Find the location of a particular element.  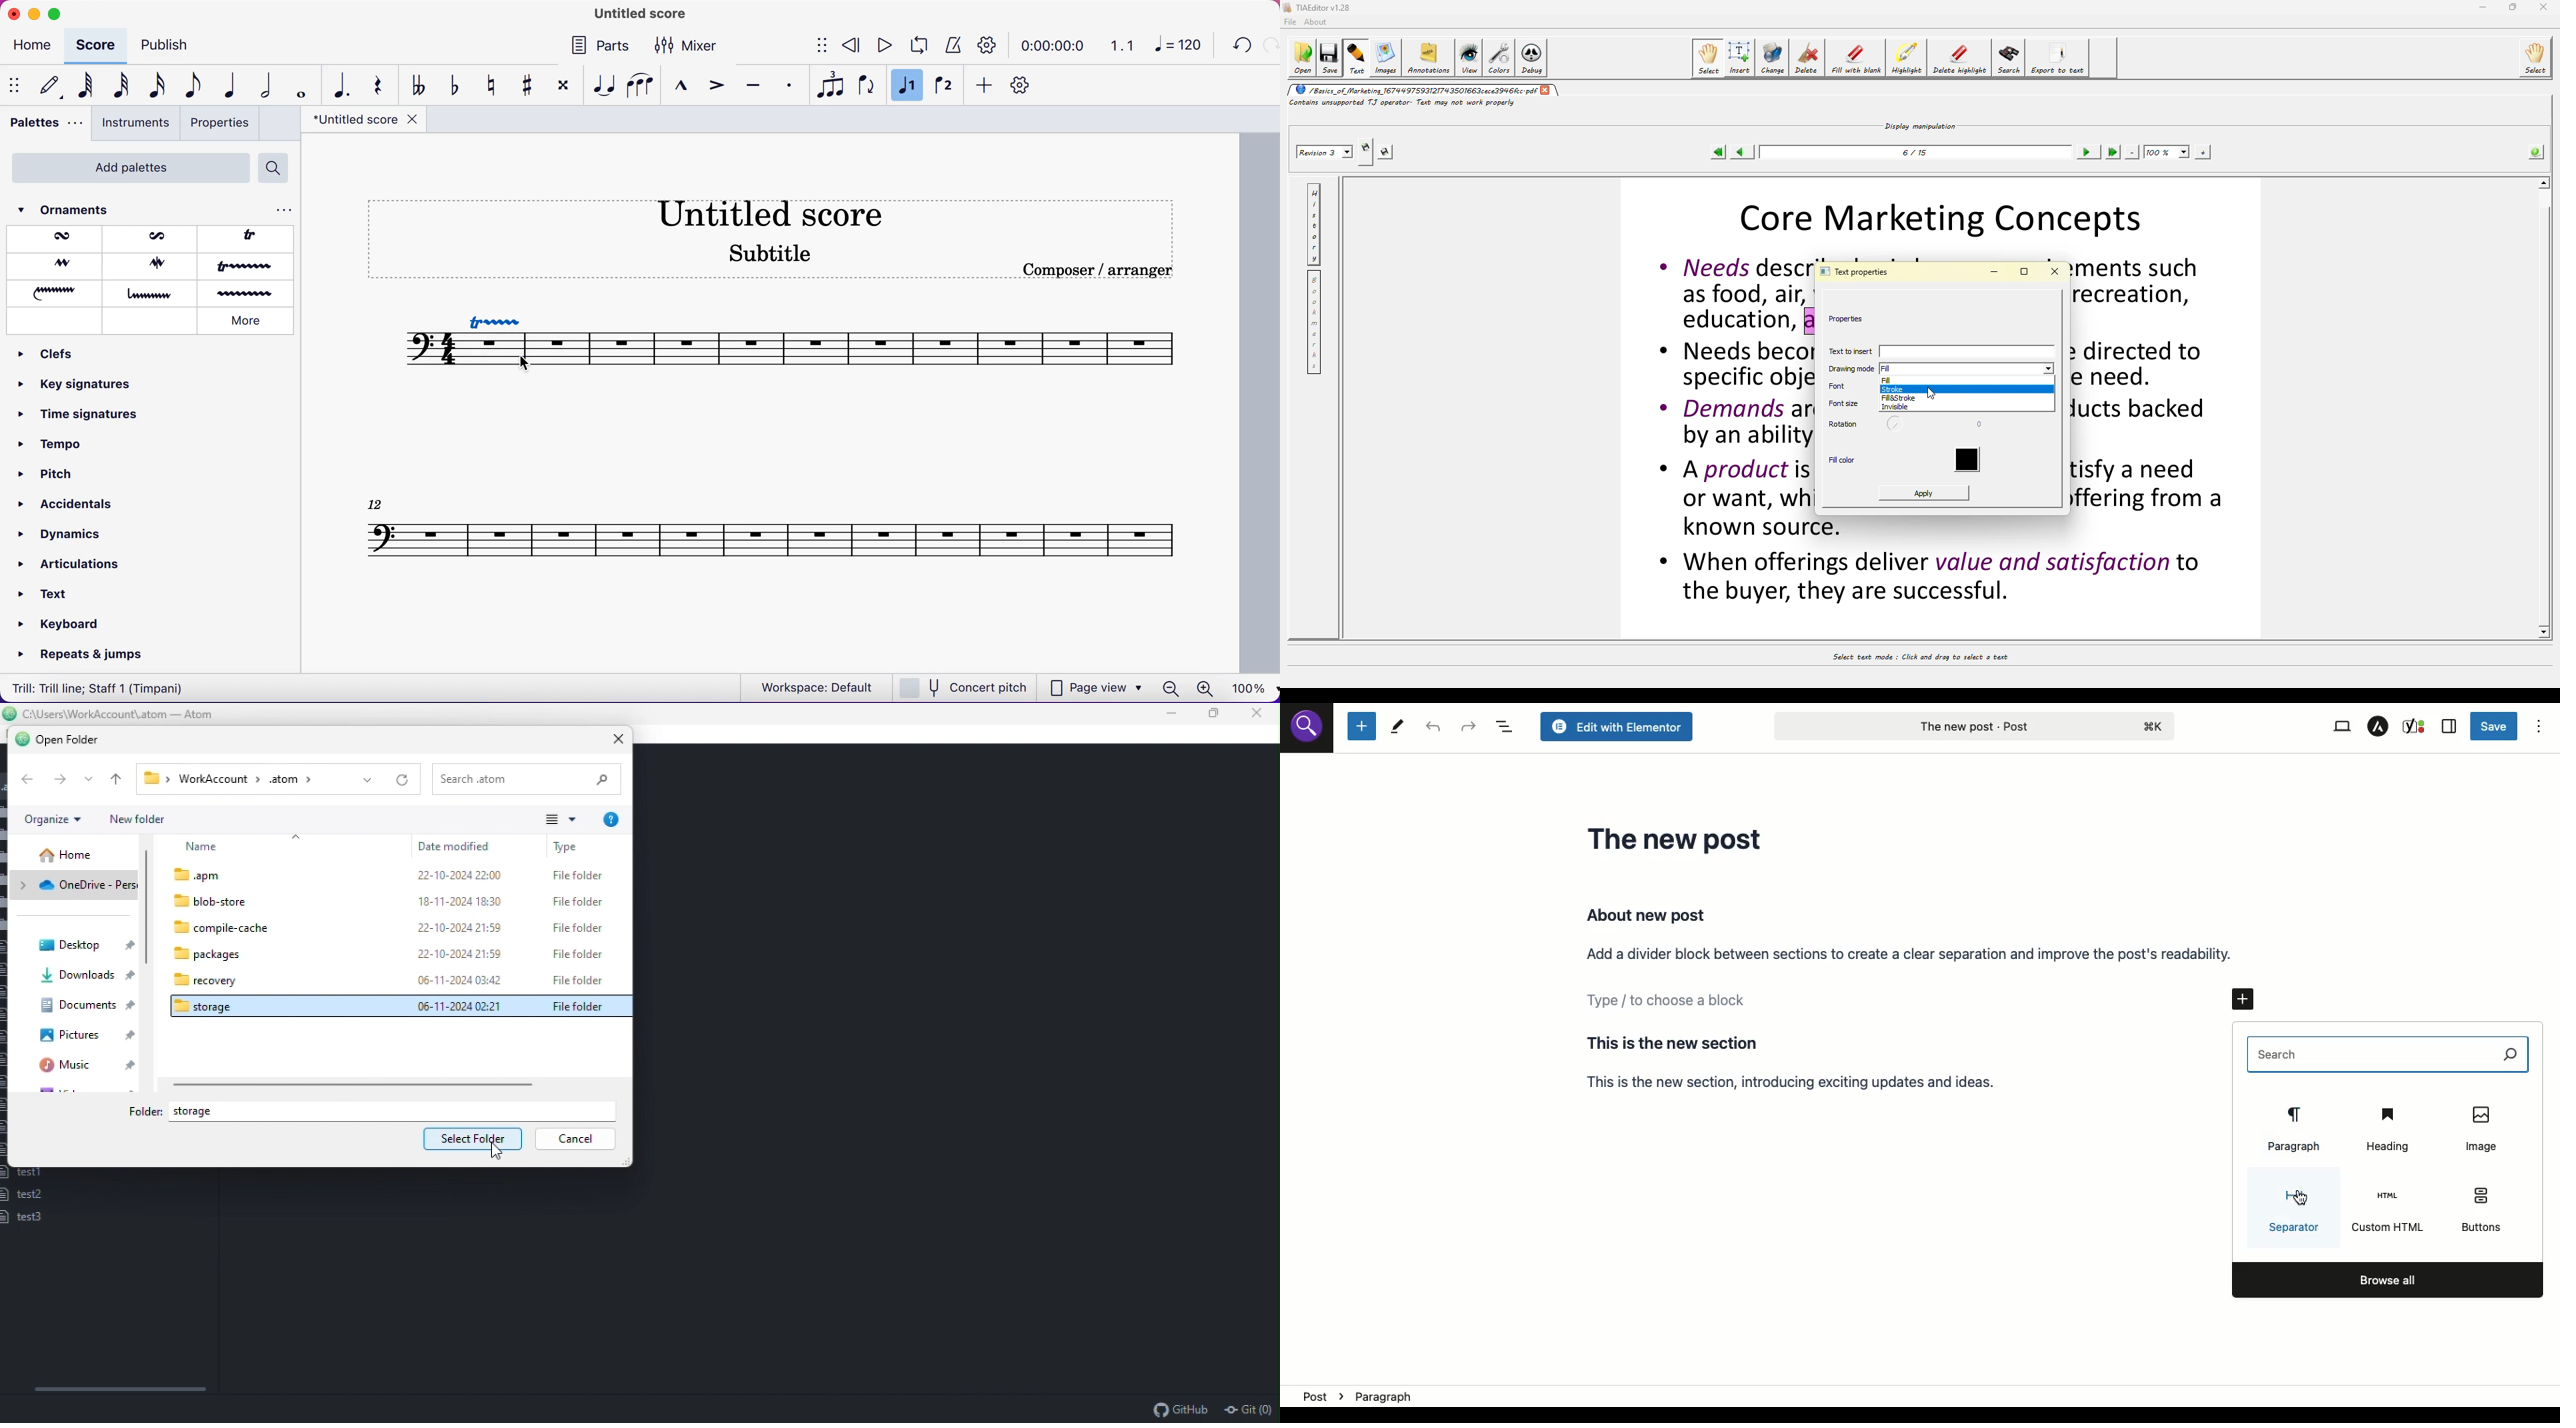

ornaments is located at coordinates (80, 210).